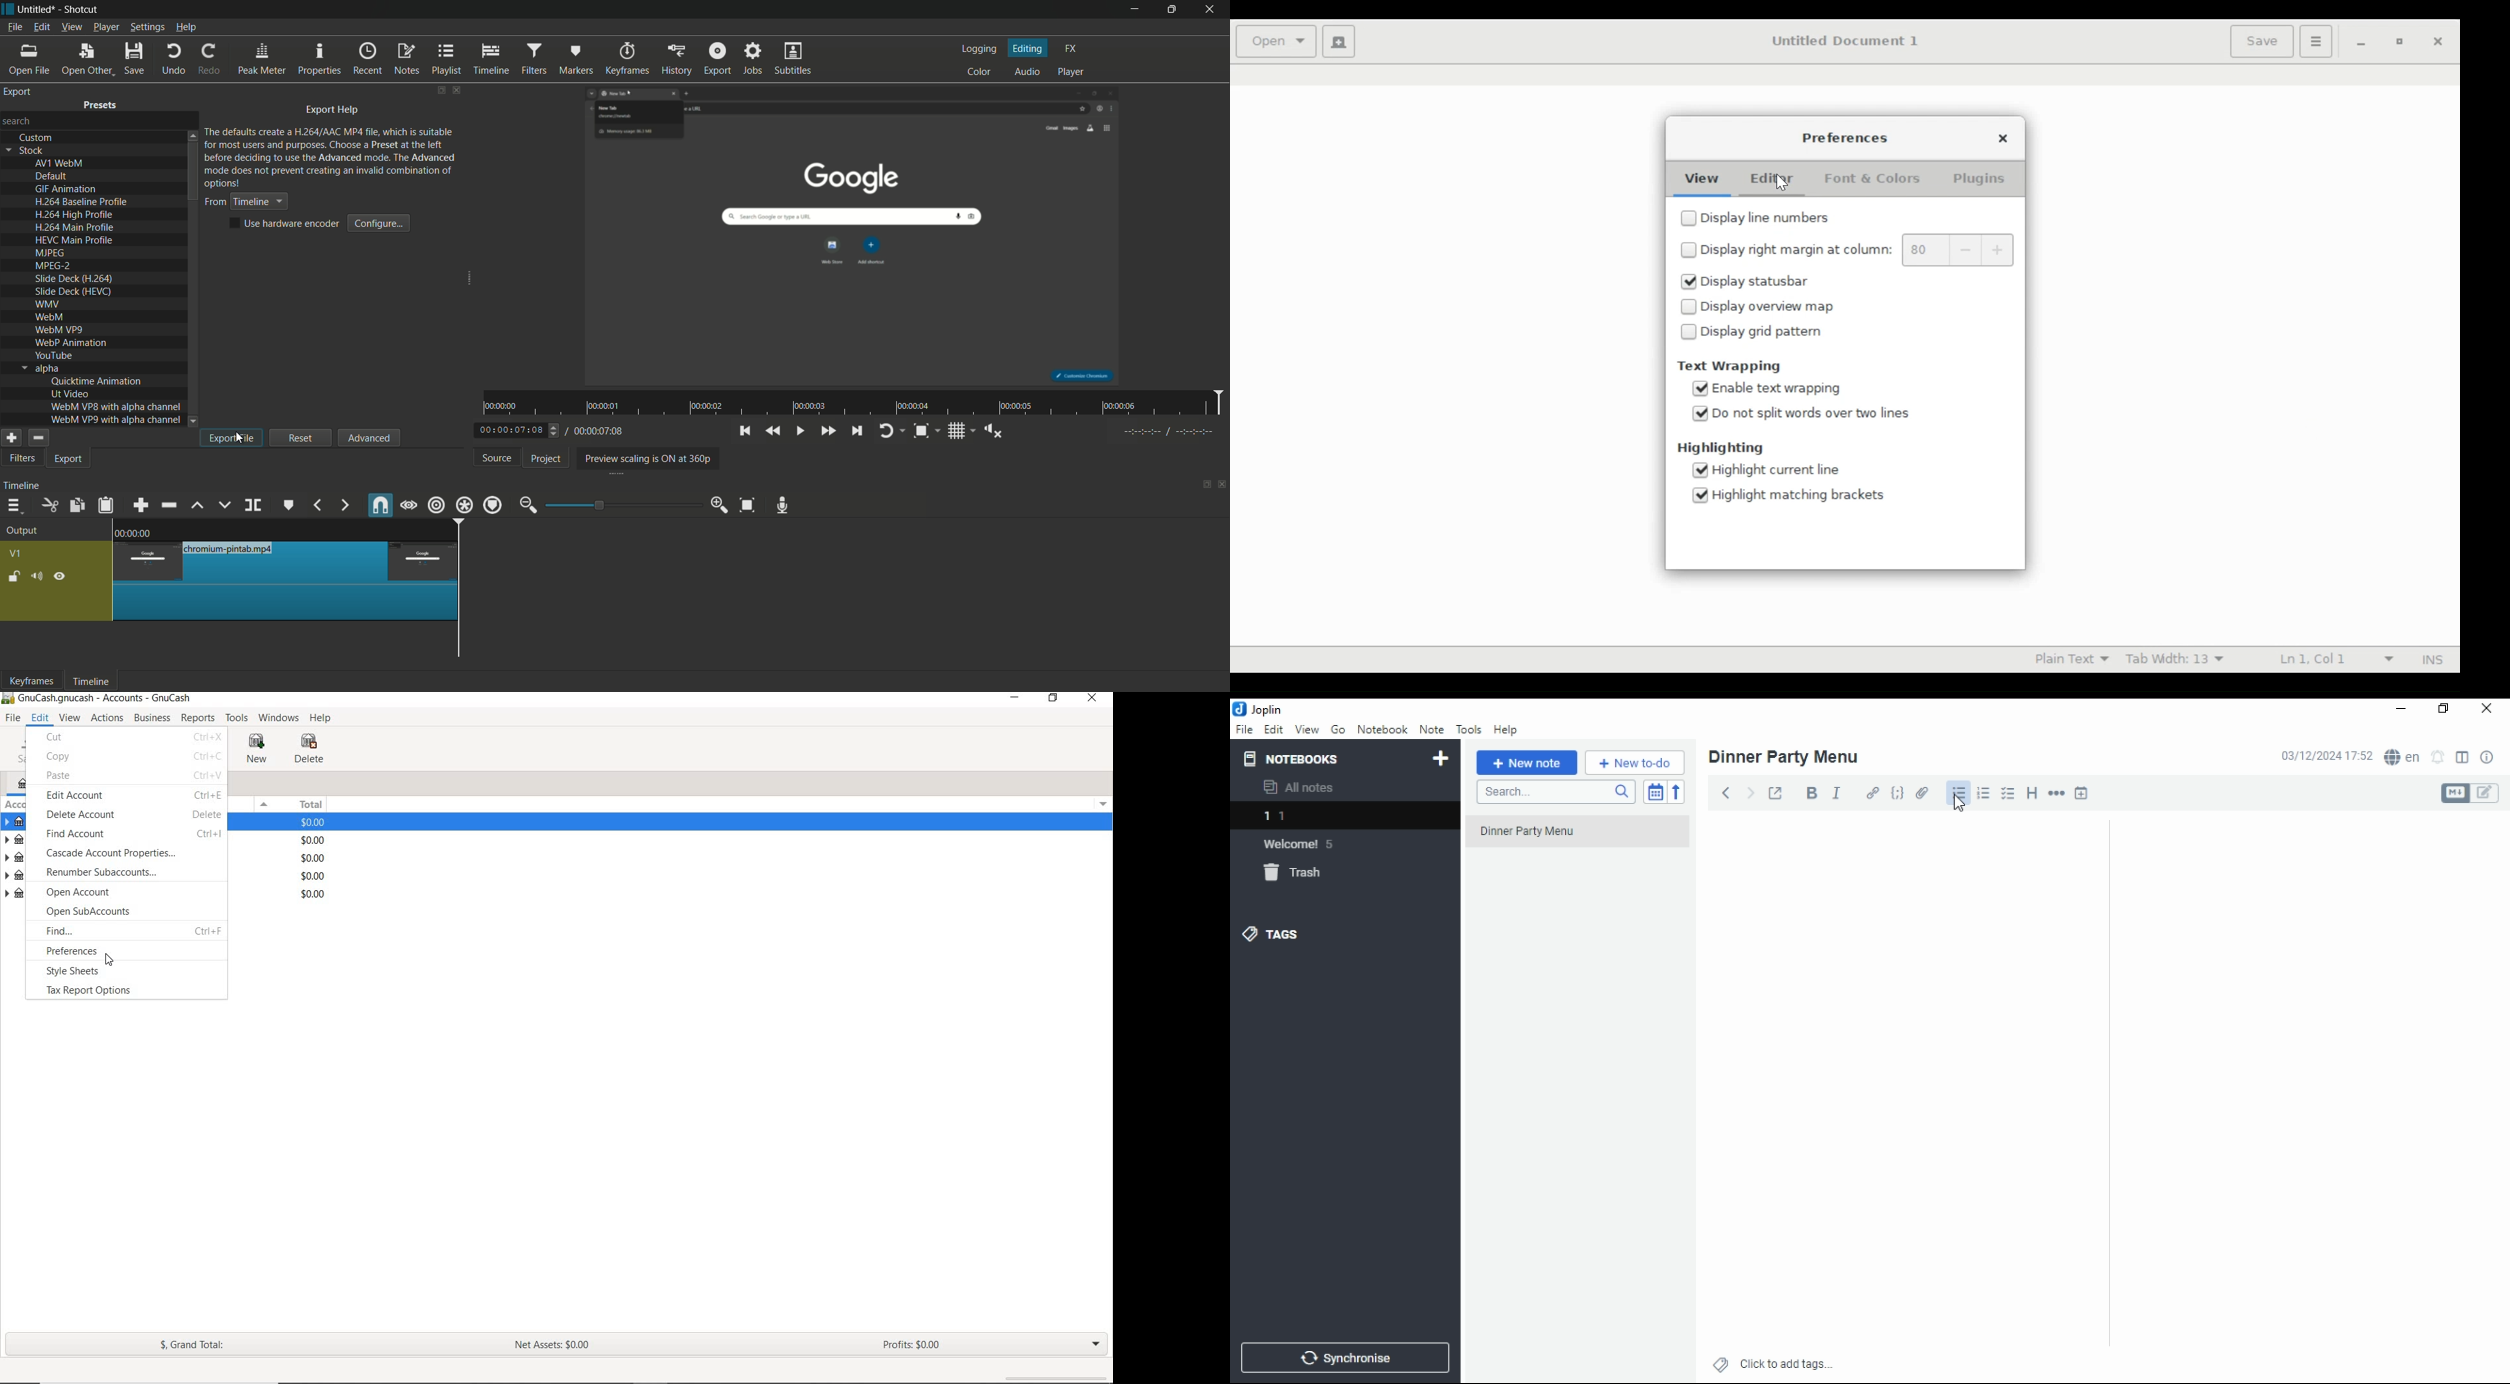  What do you see at coordinates (60, 579) in the screenshot?
I see `hide` at bounding box center [60, 579].